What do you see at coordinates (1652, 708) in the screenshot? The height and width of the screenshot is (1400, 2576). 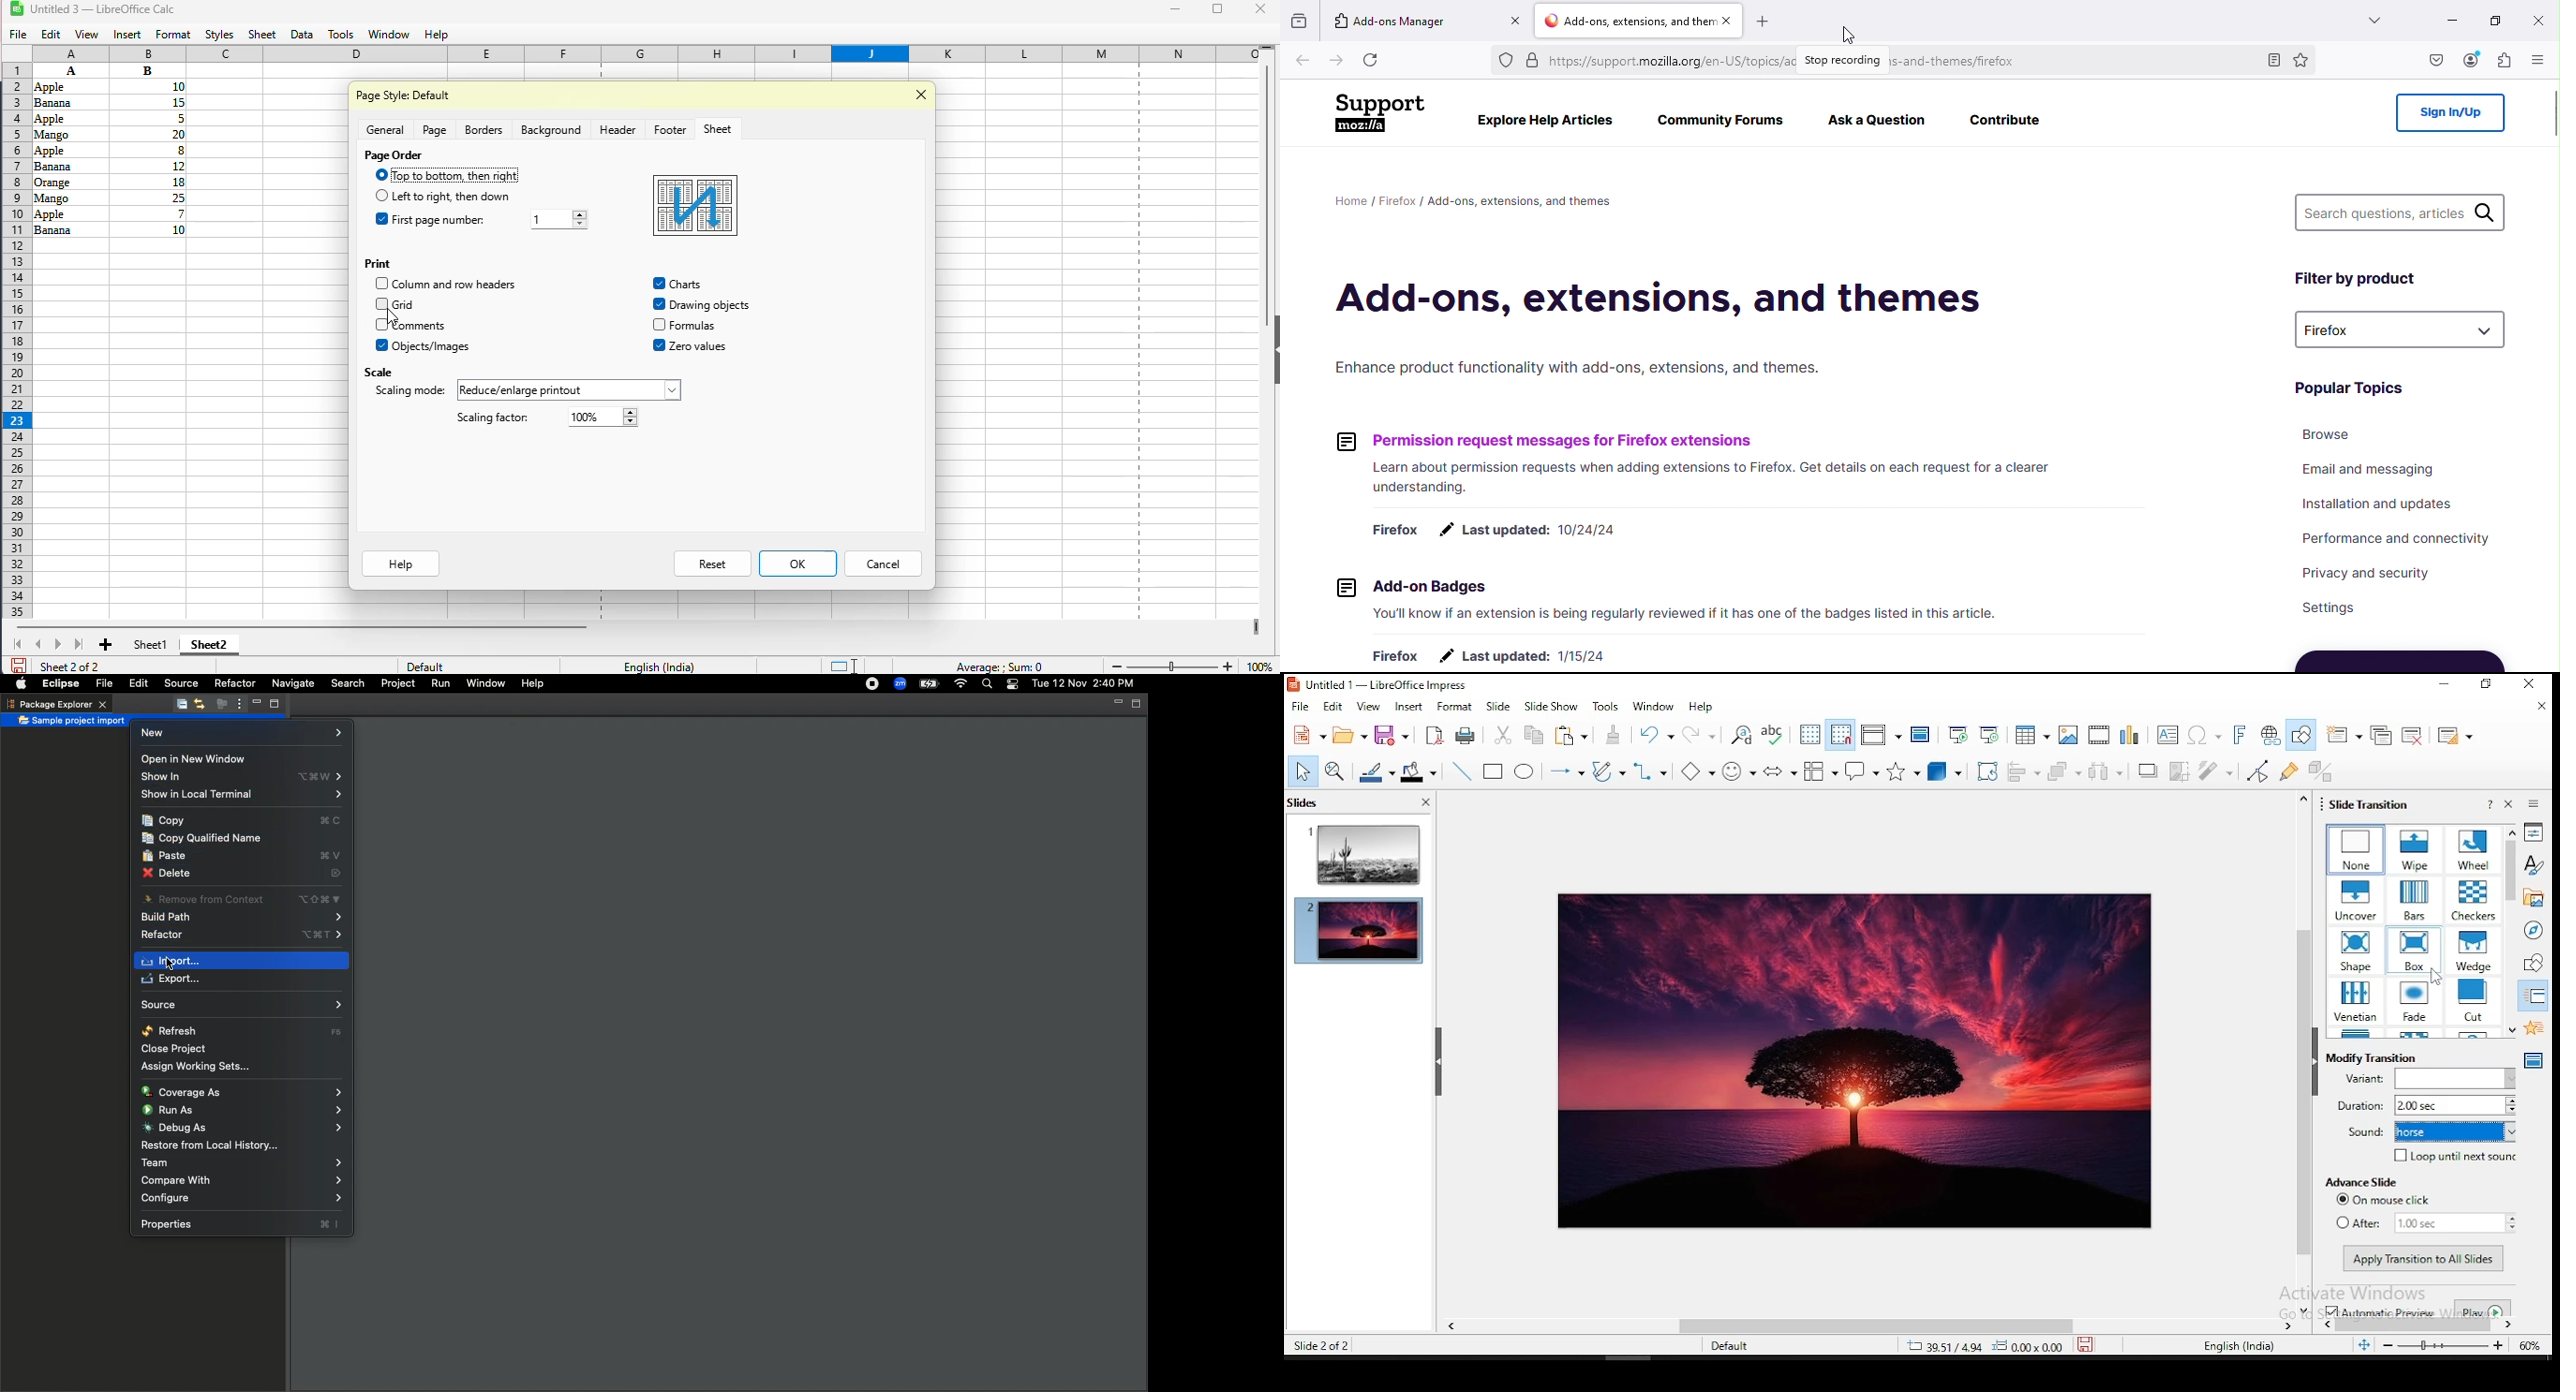 I see `window` at bounding box center [1652, 708].